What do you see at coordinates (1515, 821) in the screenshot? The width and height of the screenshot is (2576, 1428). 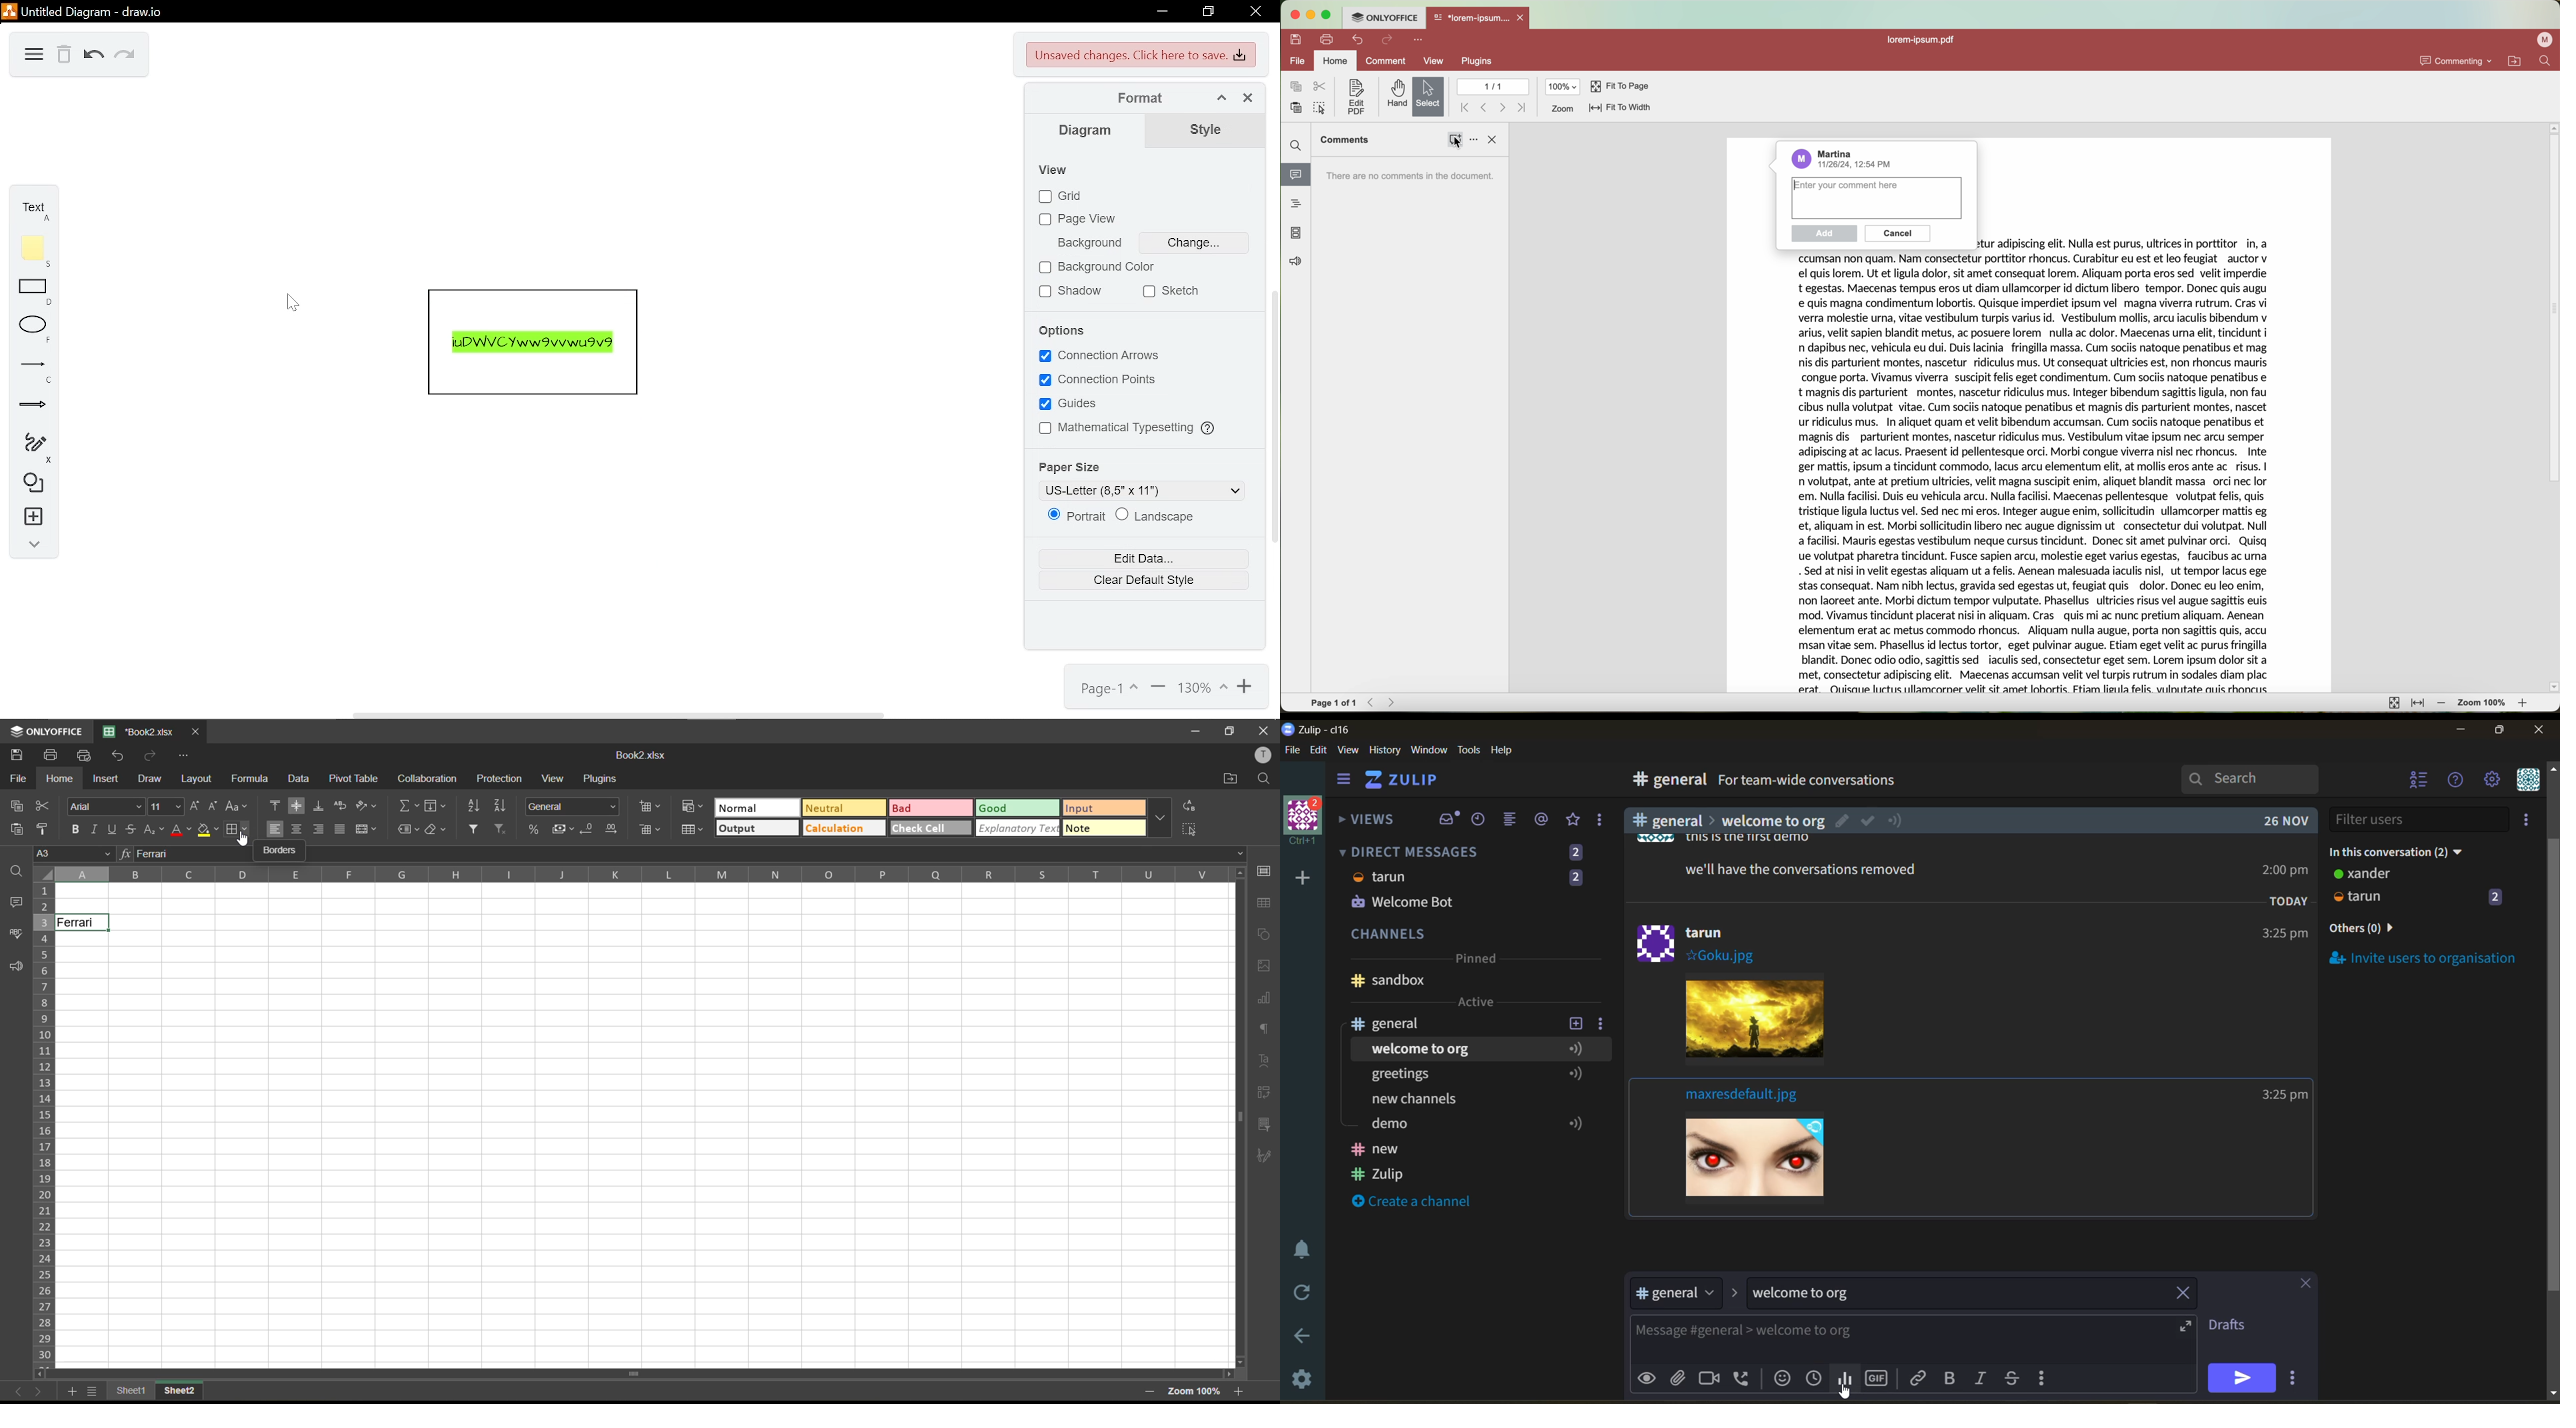 I see `combined feed` at bounding box center [1515, 821].